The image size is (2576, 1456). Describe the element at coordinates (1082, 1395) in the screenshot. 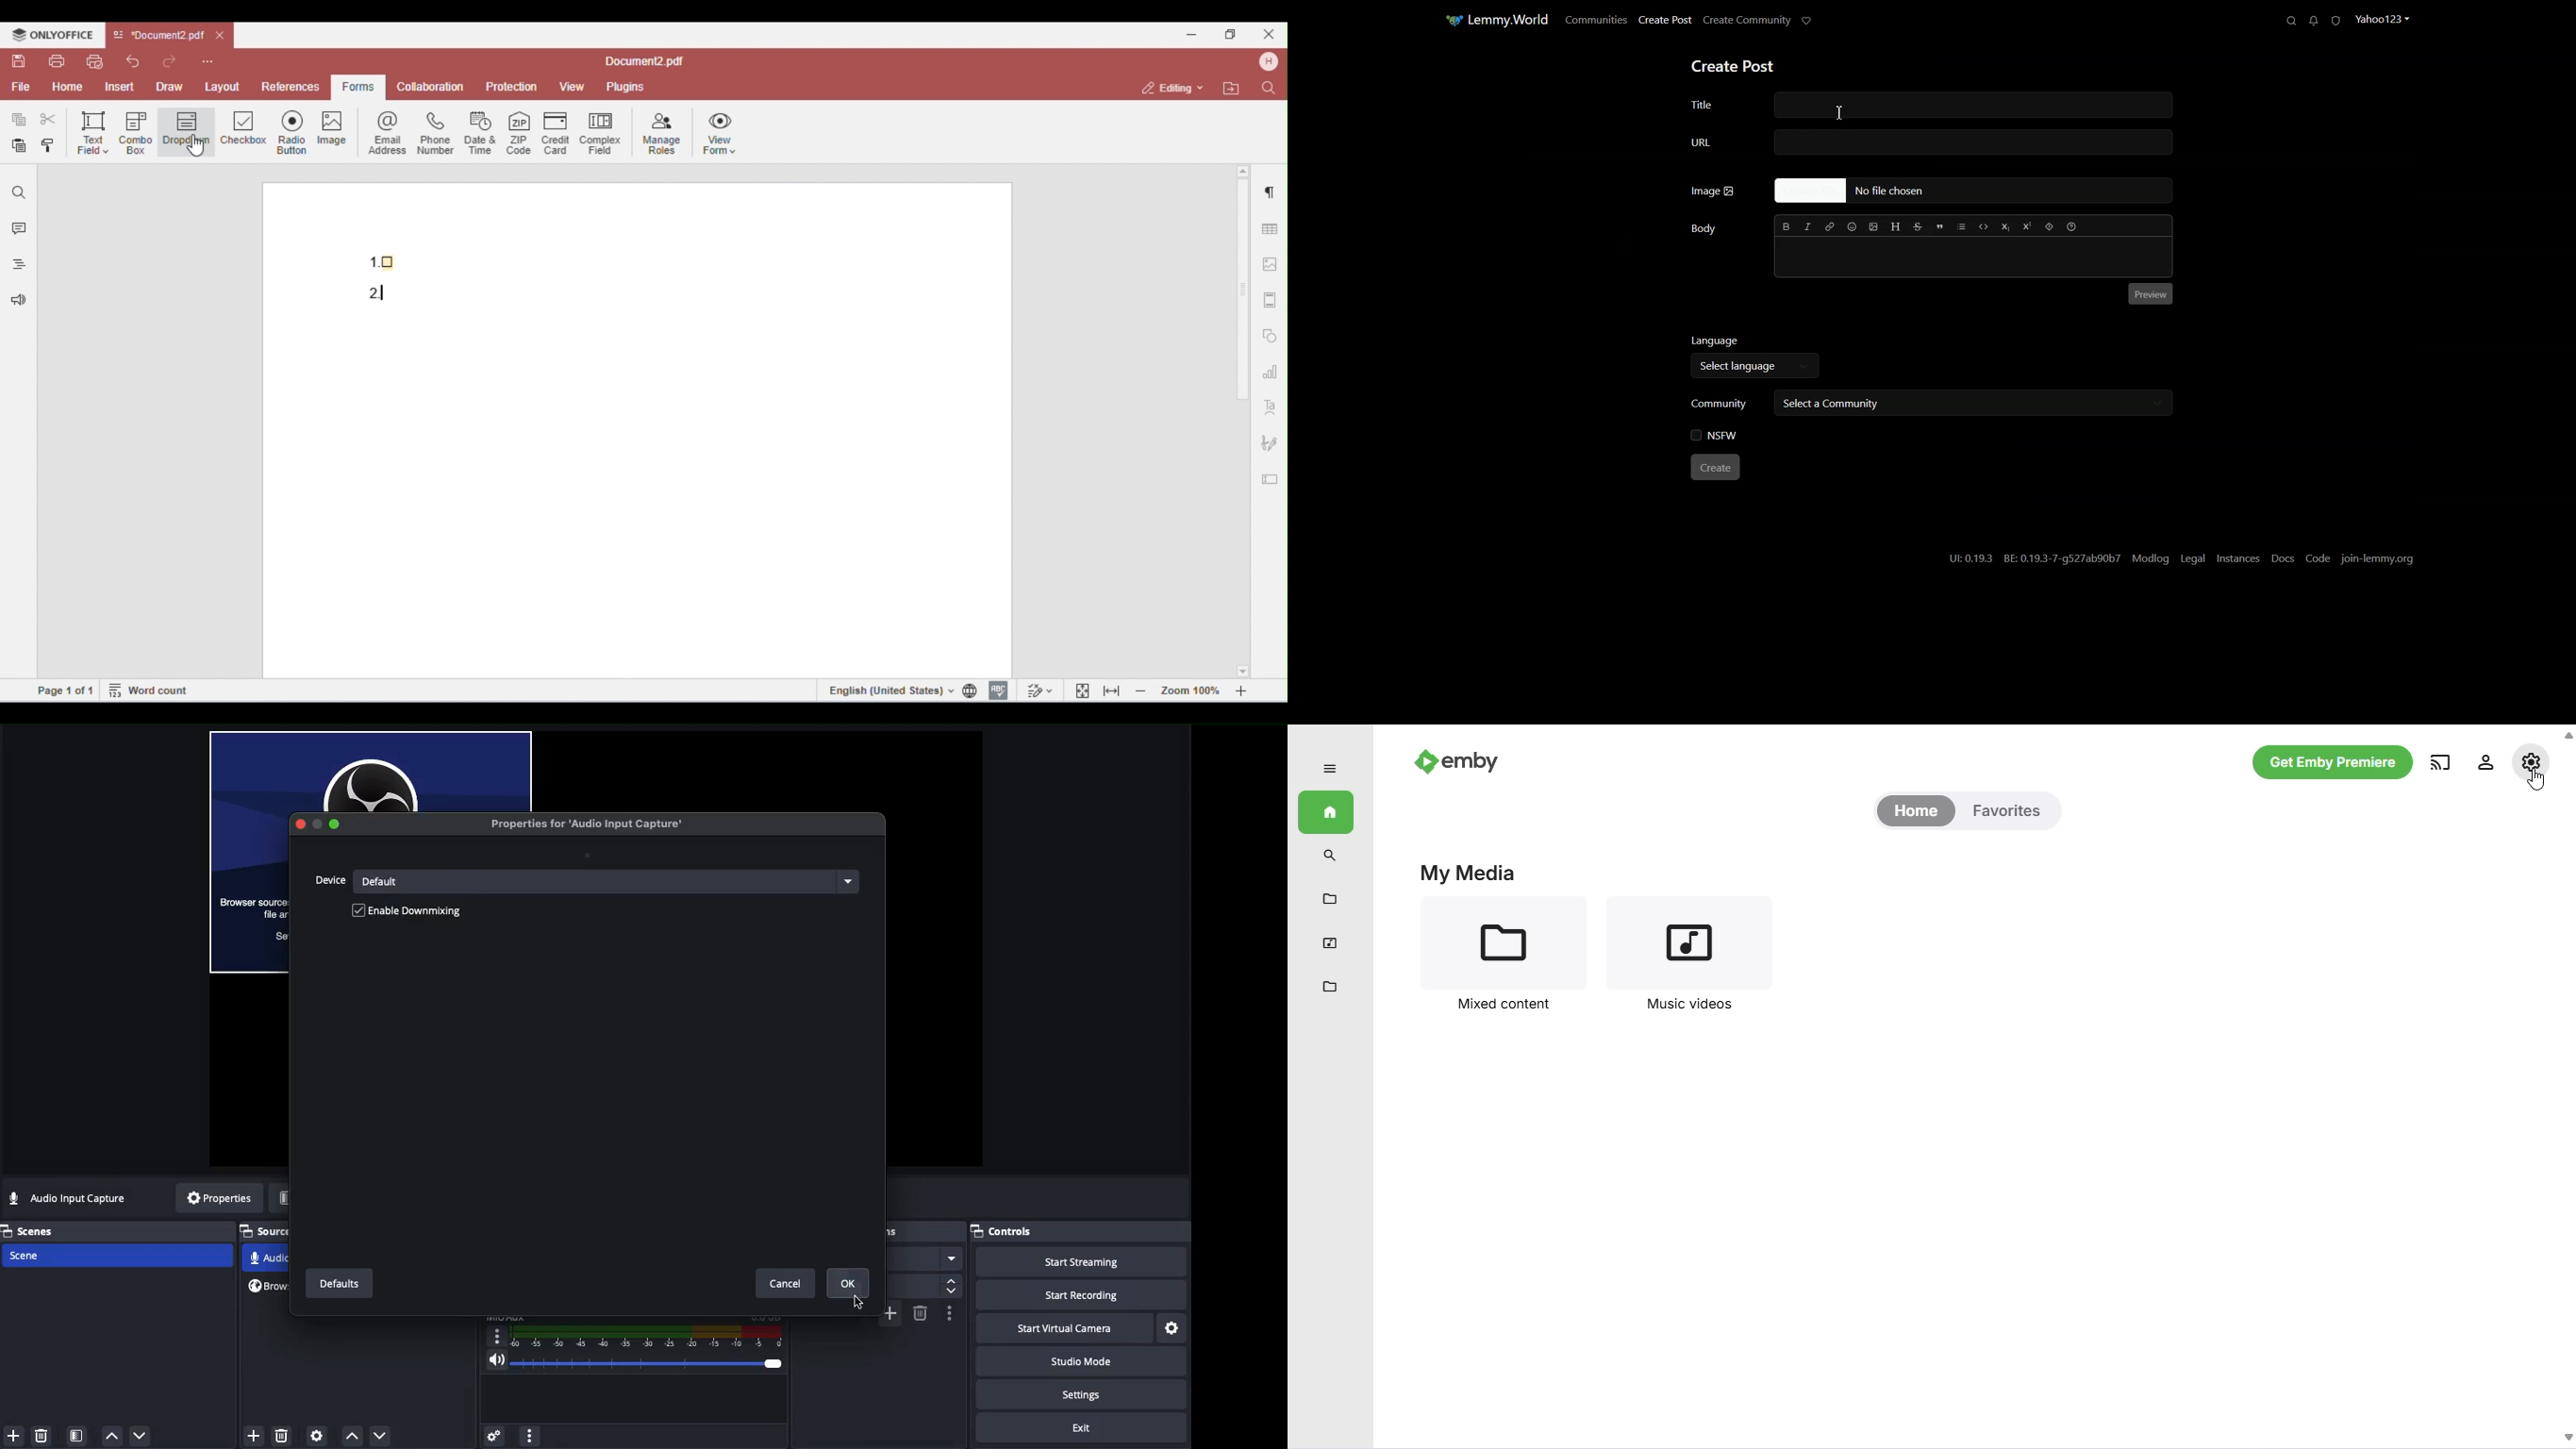

I see `Settings` at that location.